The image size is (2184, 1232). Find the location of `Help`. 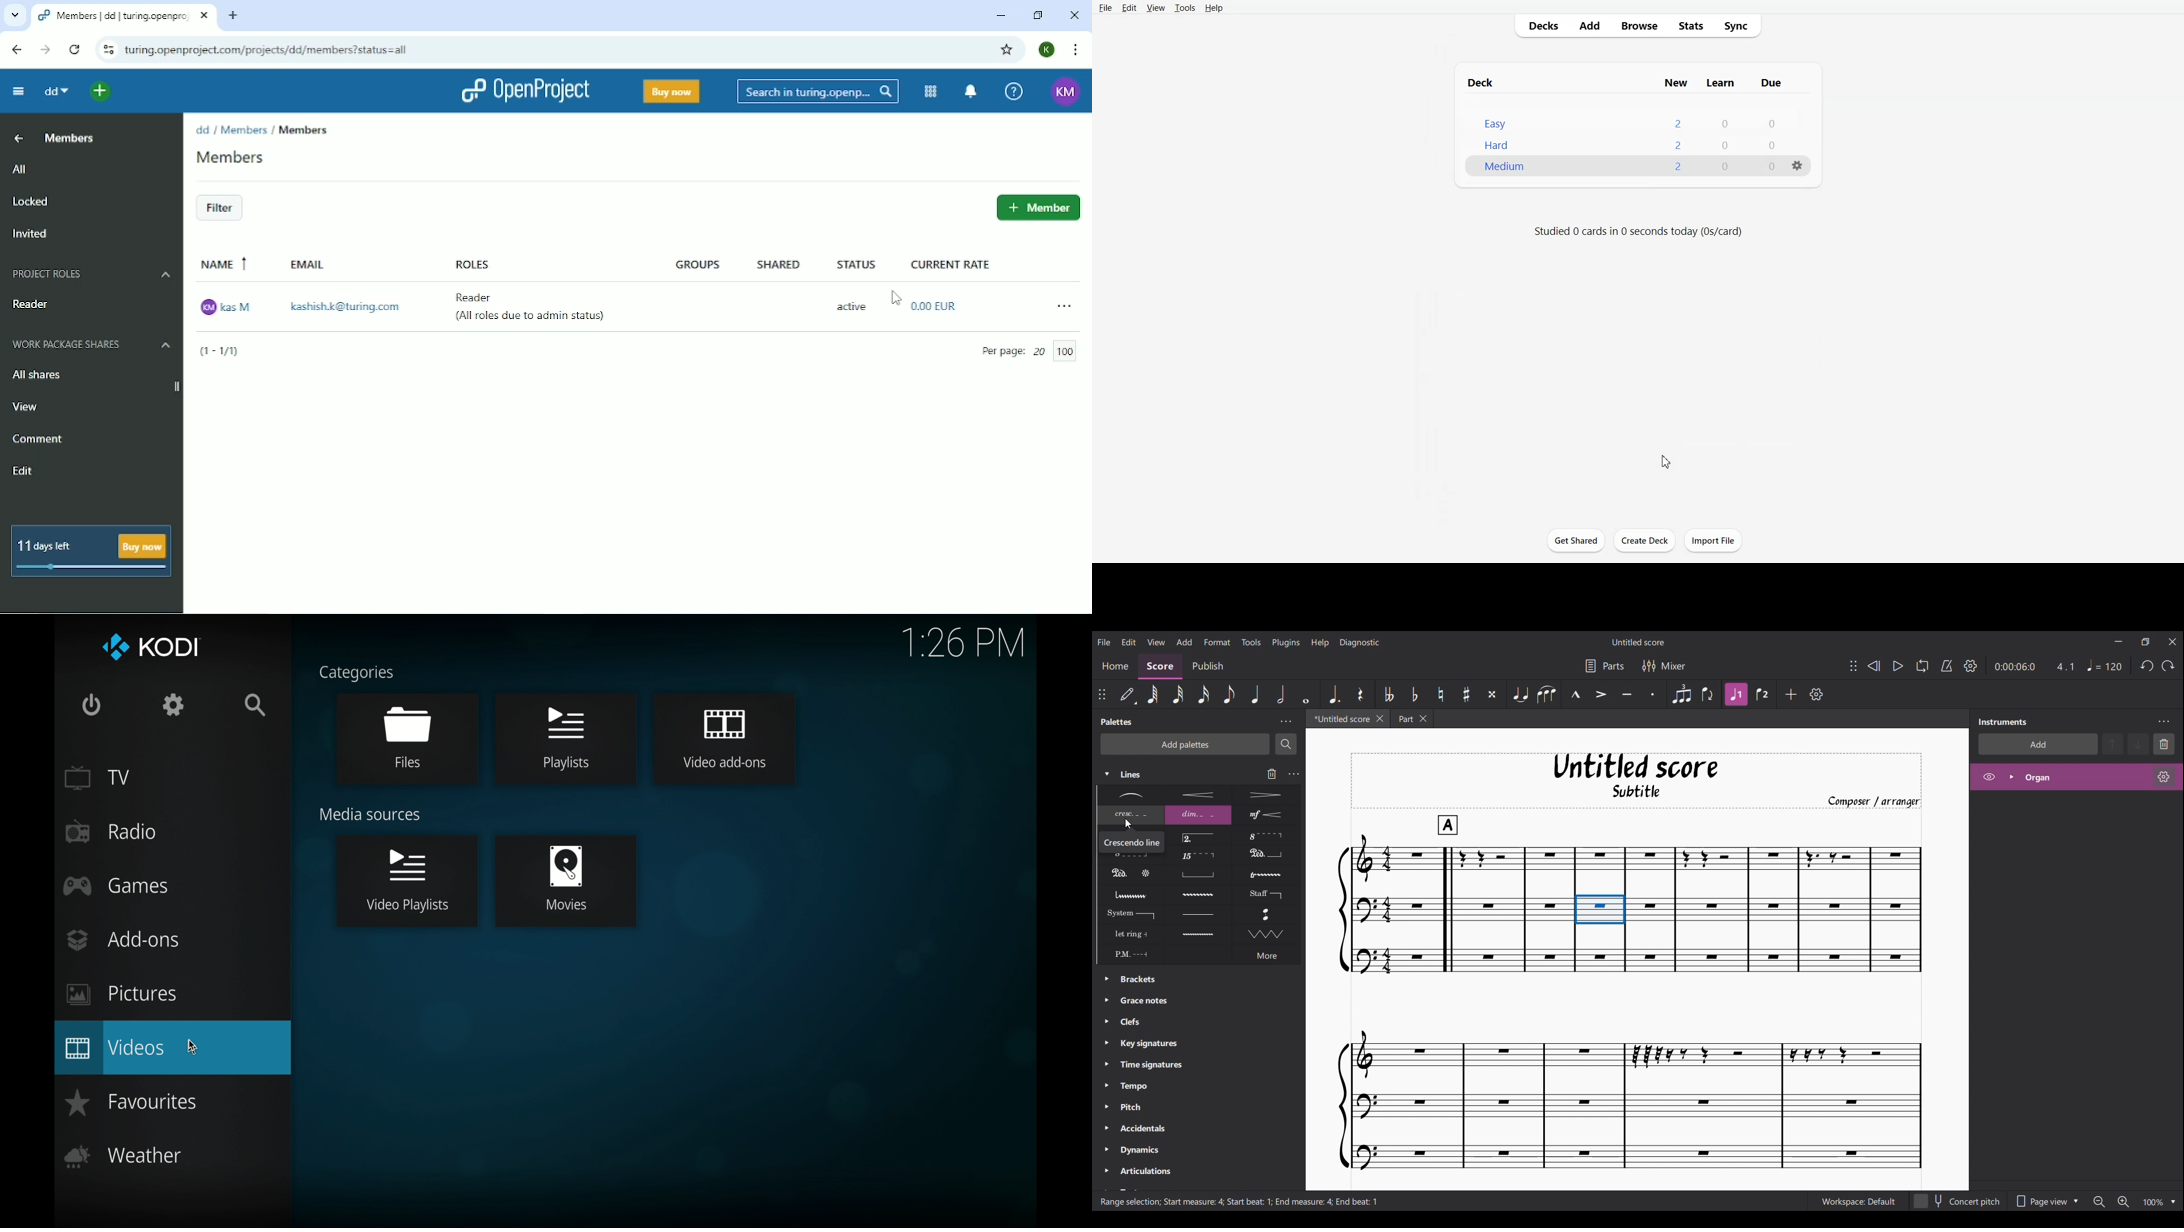

Help is located at coordinates (1215, 8).